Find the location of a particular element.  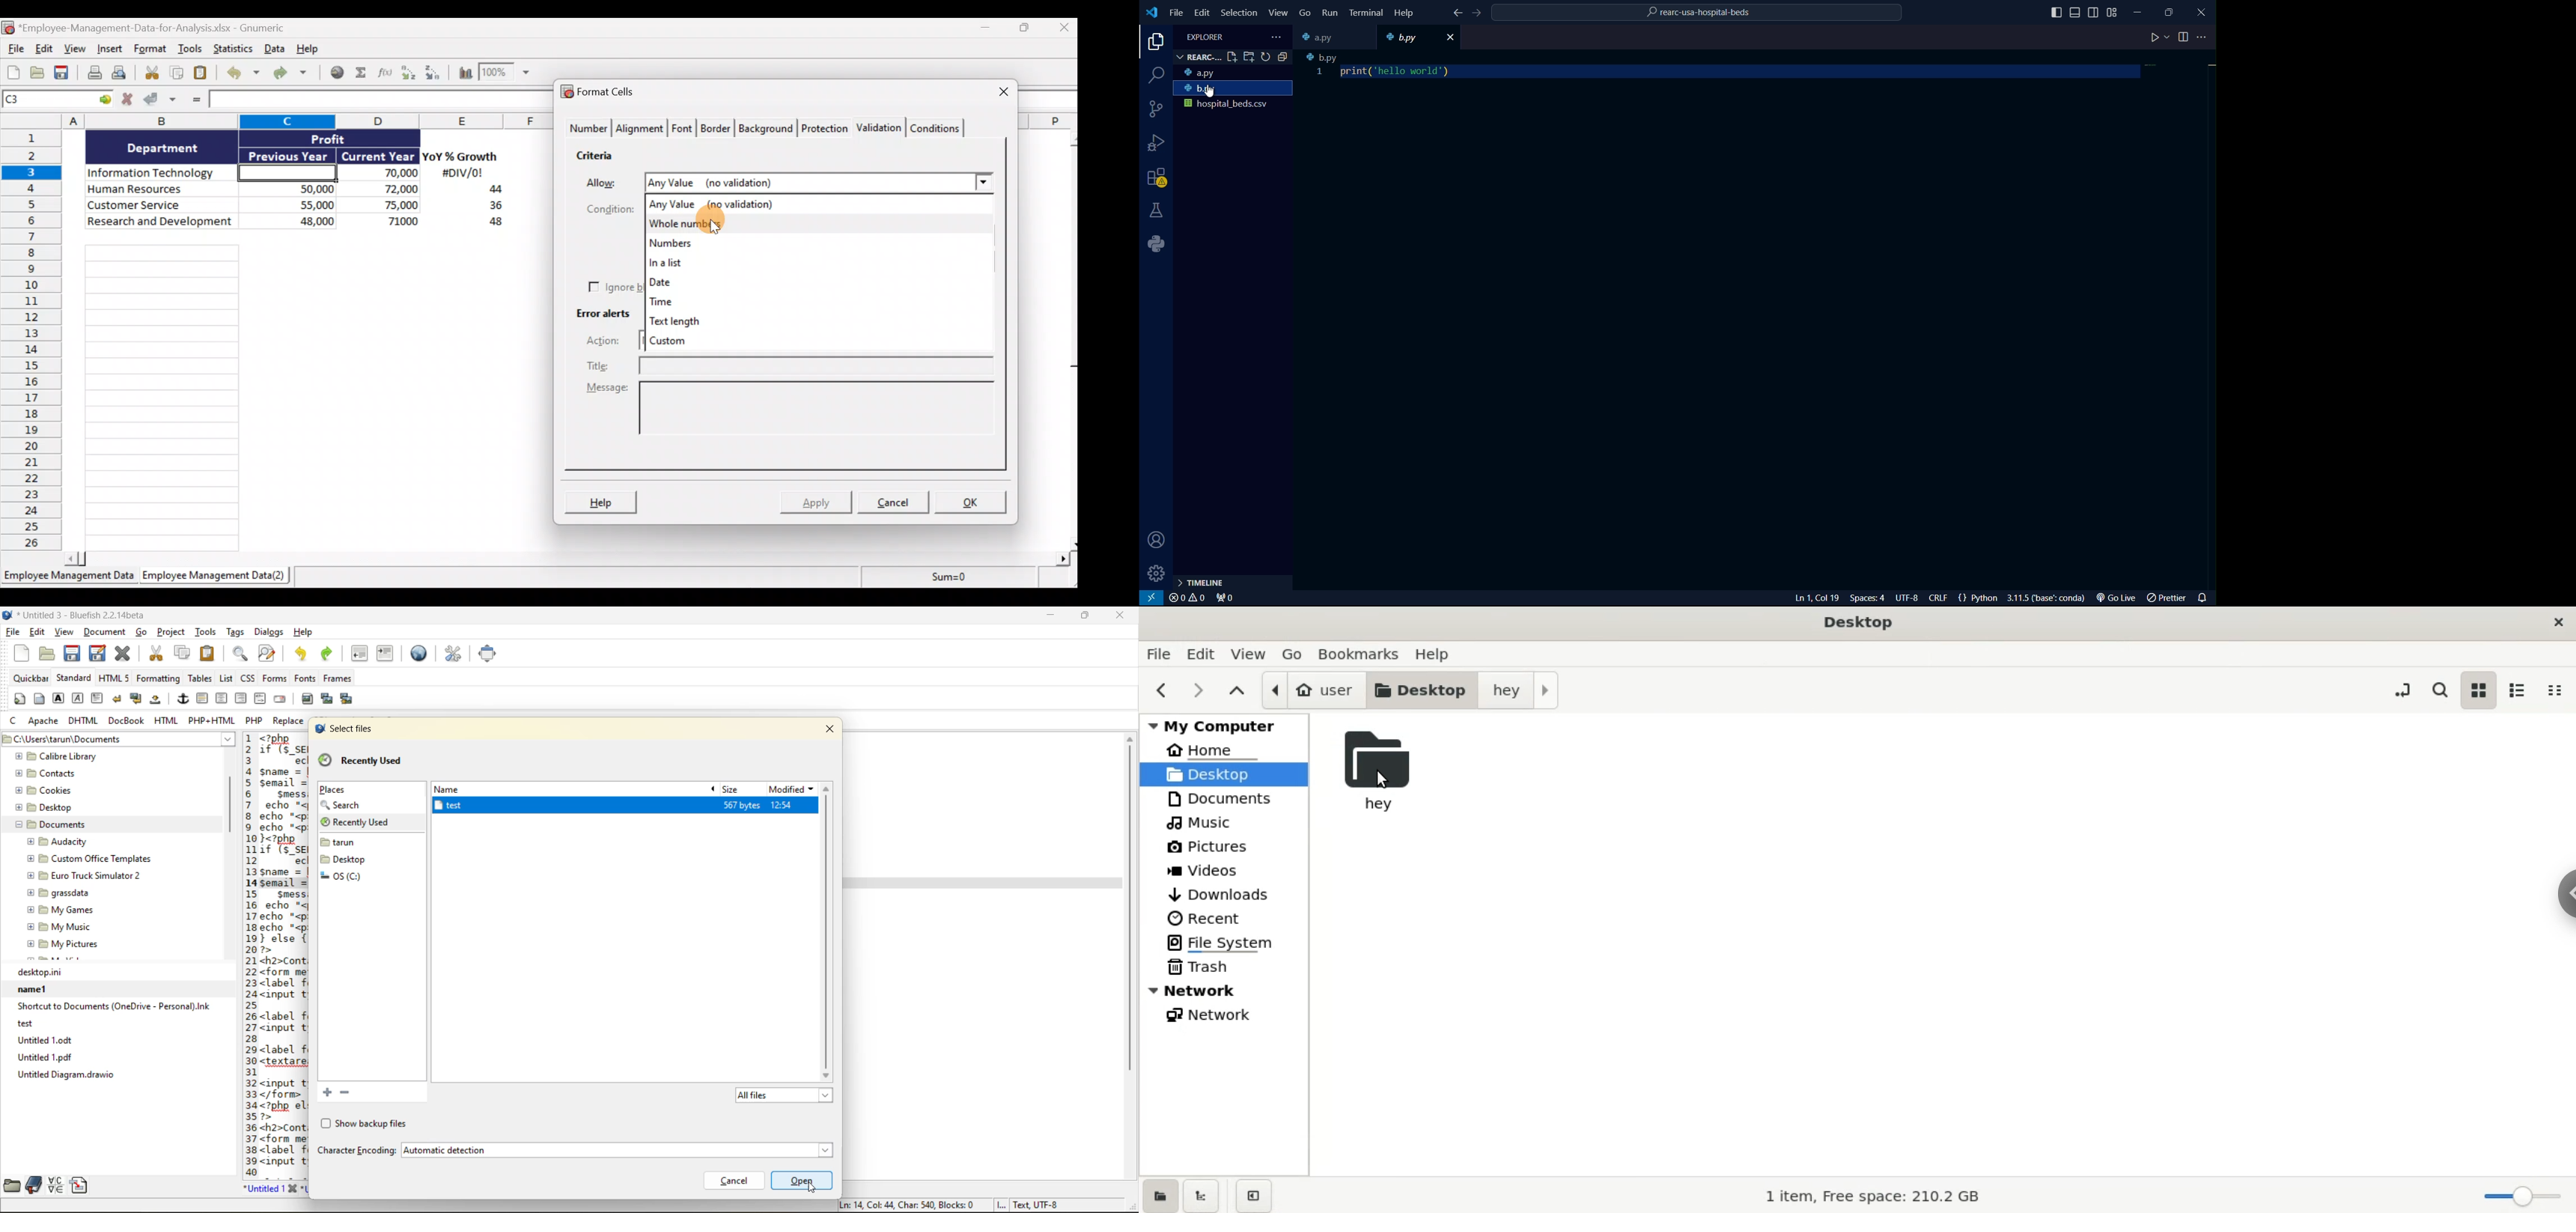

c is located at coordinates (15, 722).